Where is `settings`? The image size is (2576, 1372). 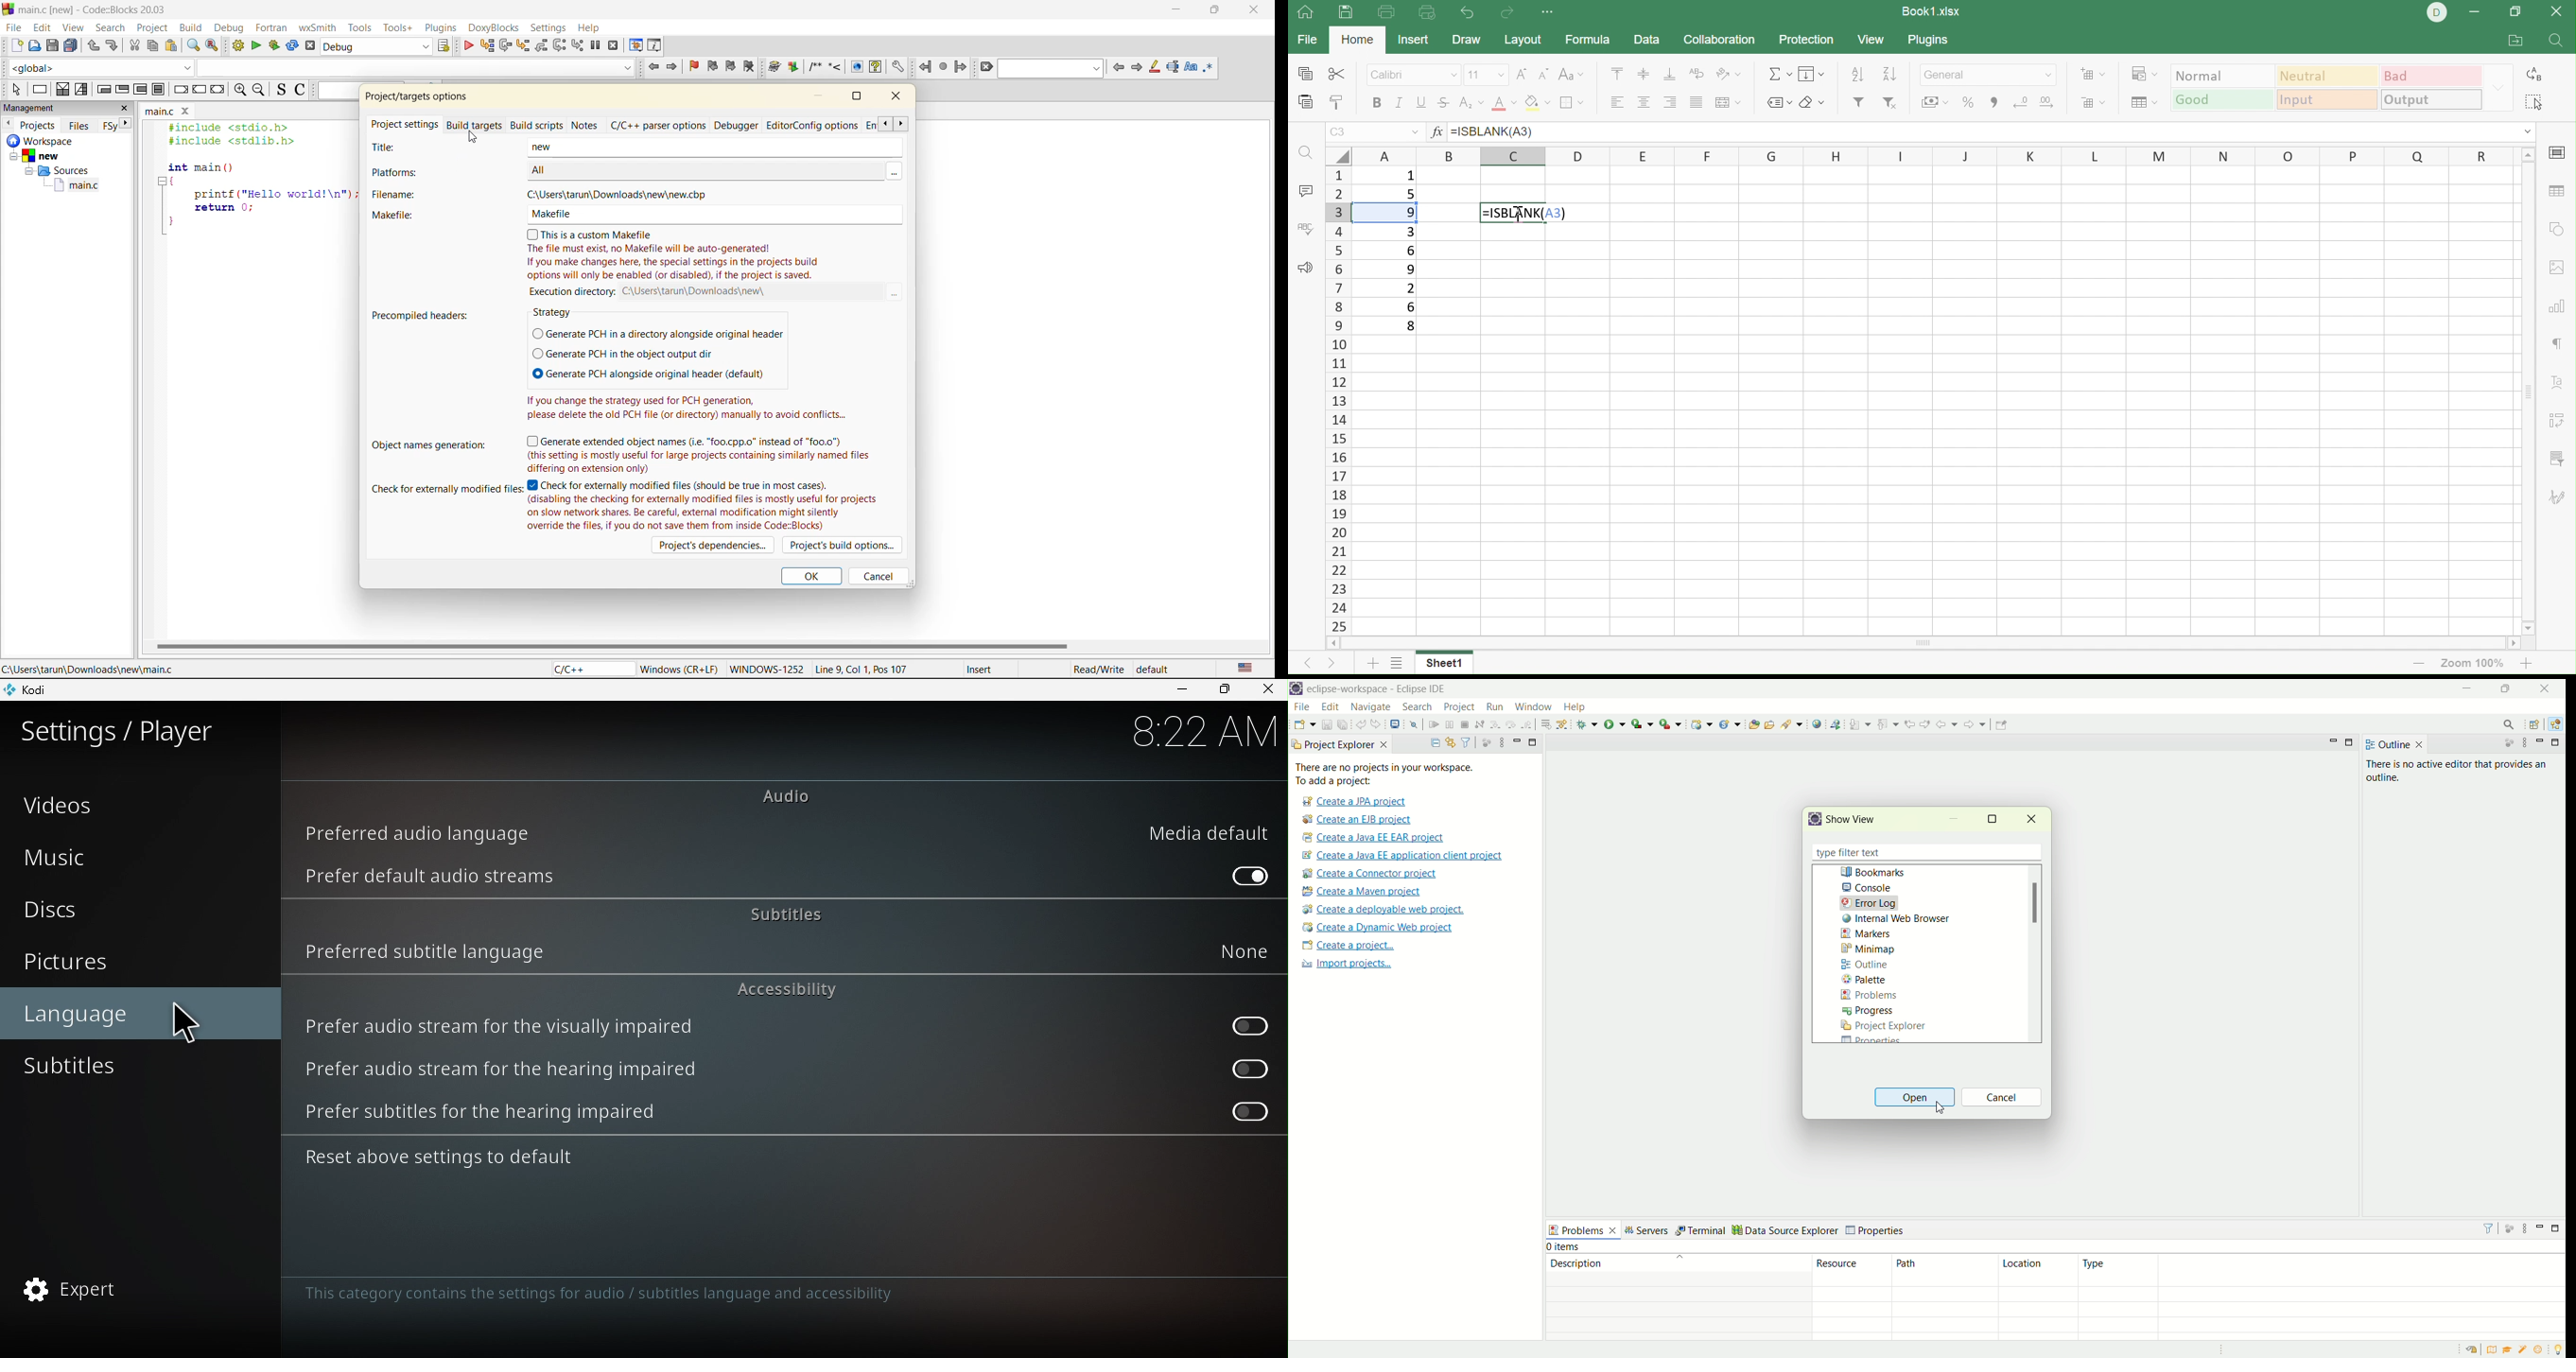
settings is located at coordinates (549, 29).